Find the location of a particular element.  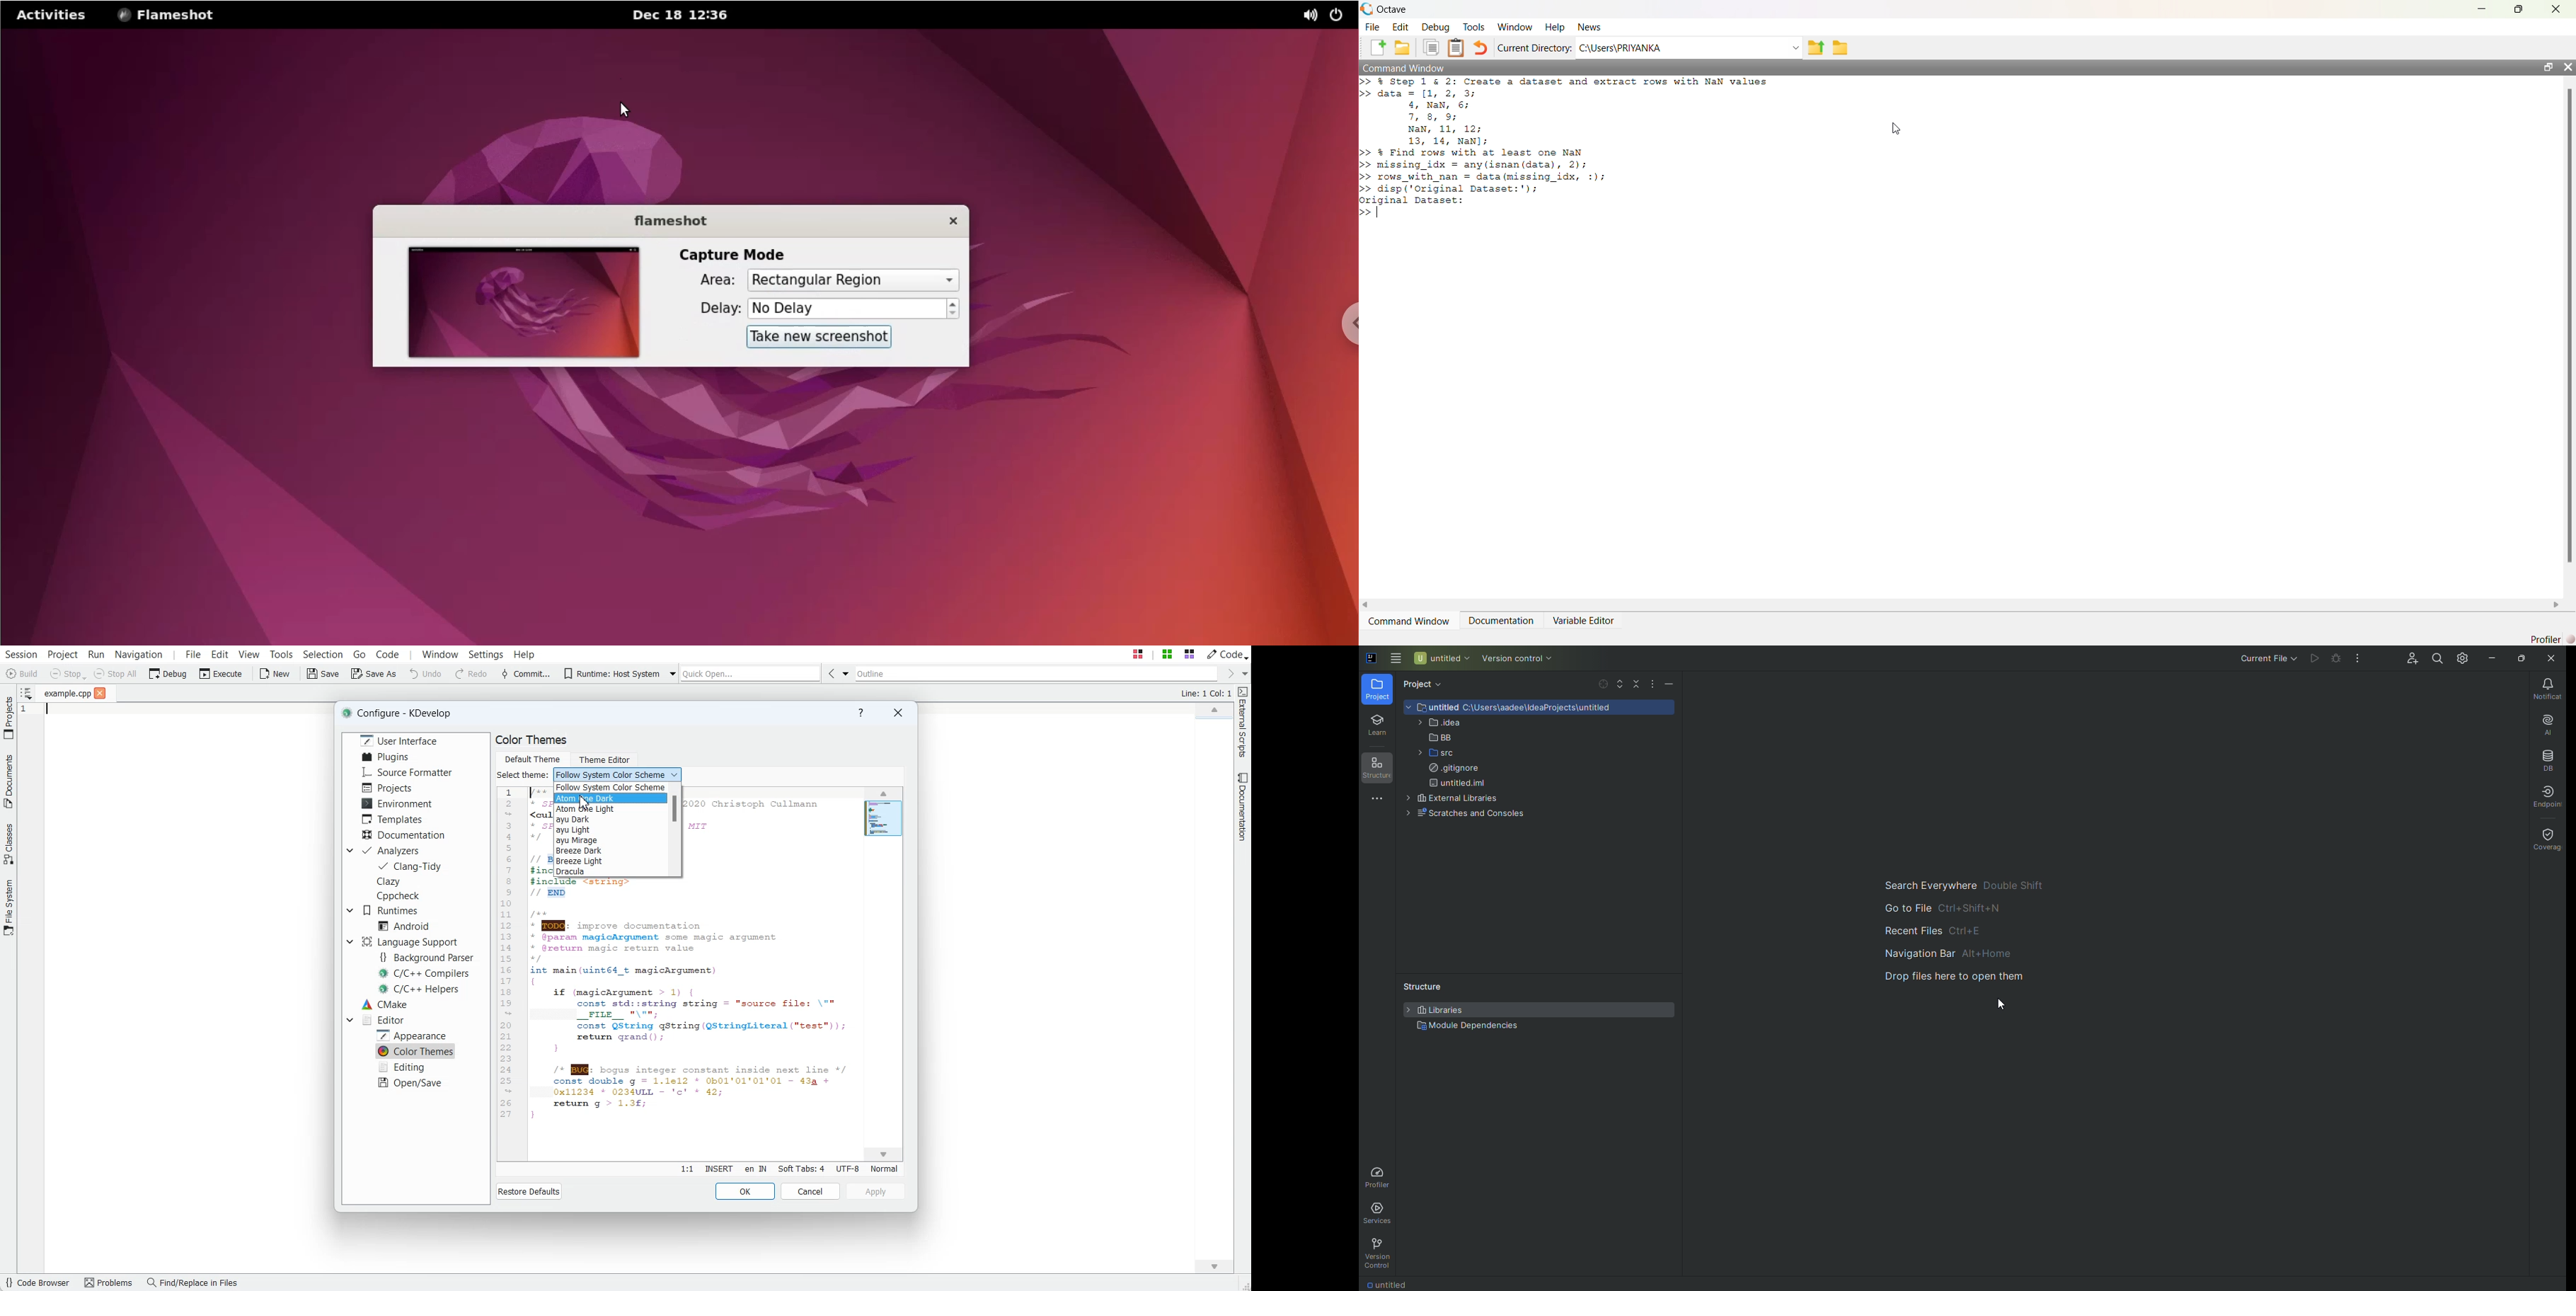

Atom one dark is located at coordinates (612, 798).